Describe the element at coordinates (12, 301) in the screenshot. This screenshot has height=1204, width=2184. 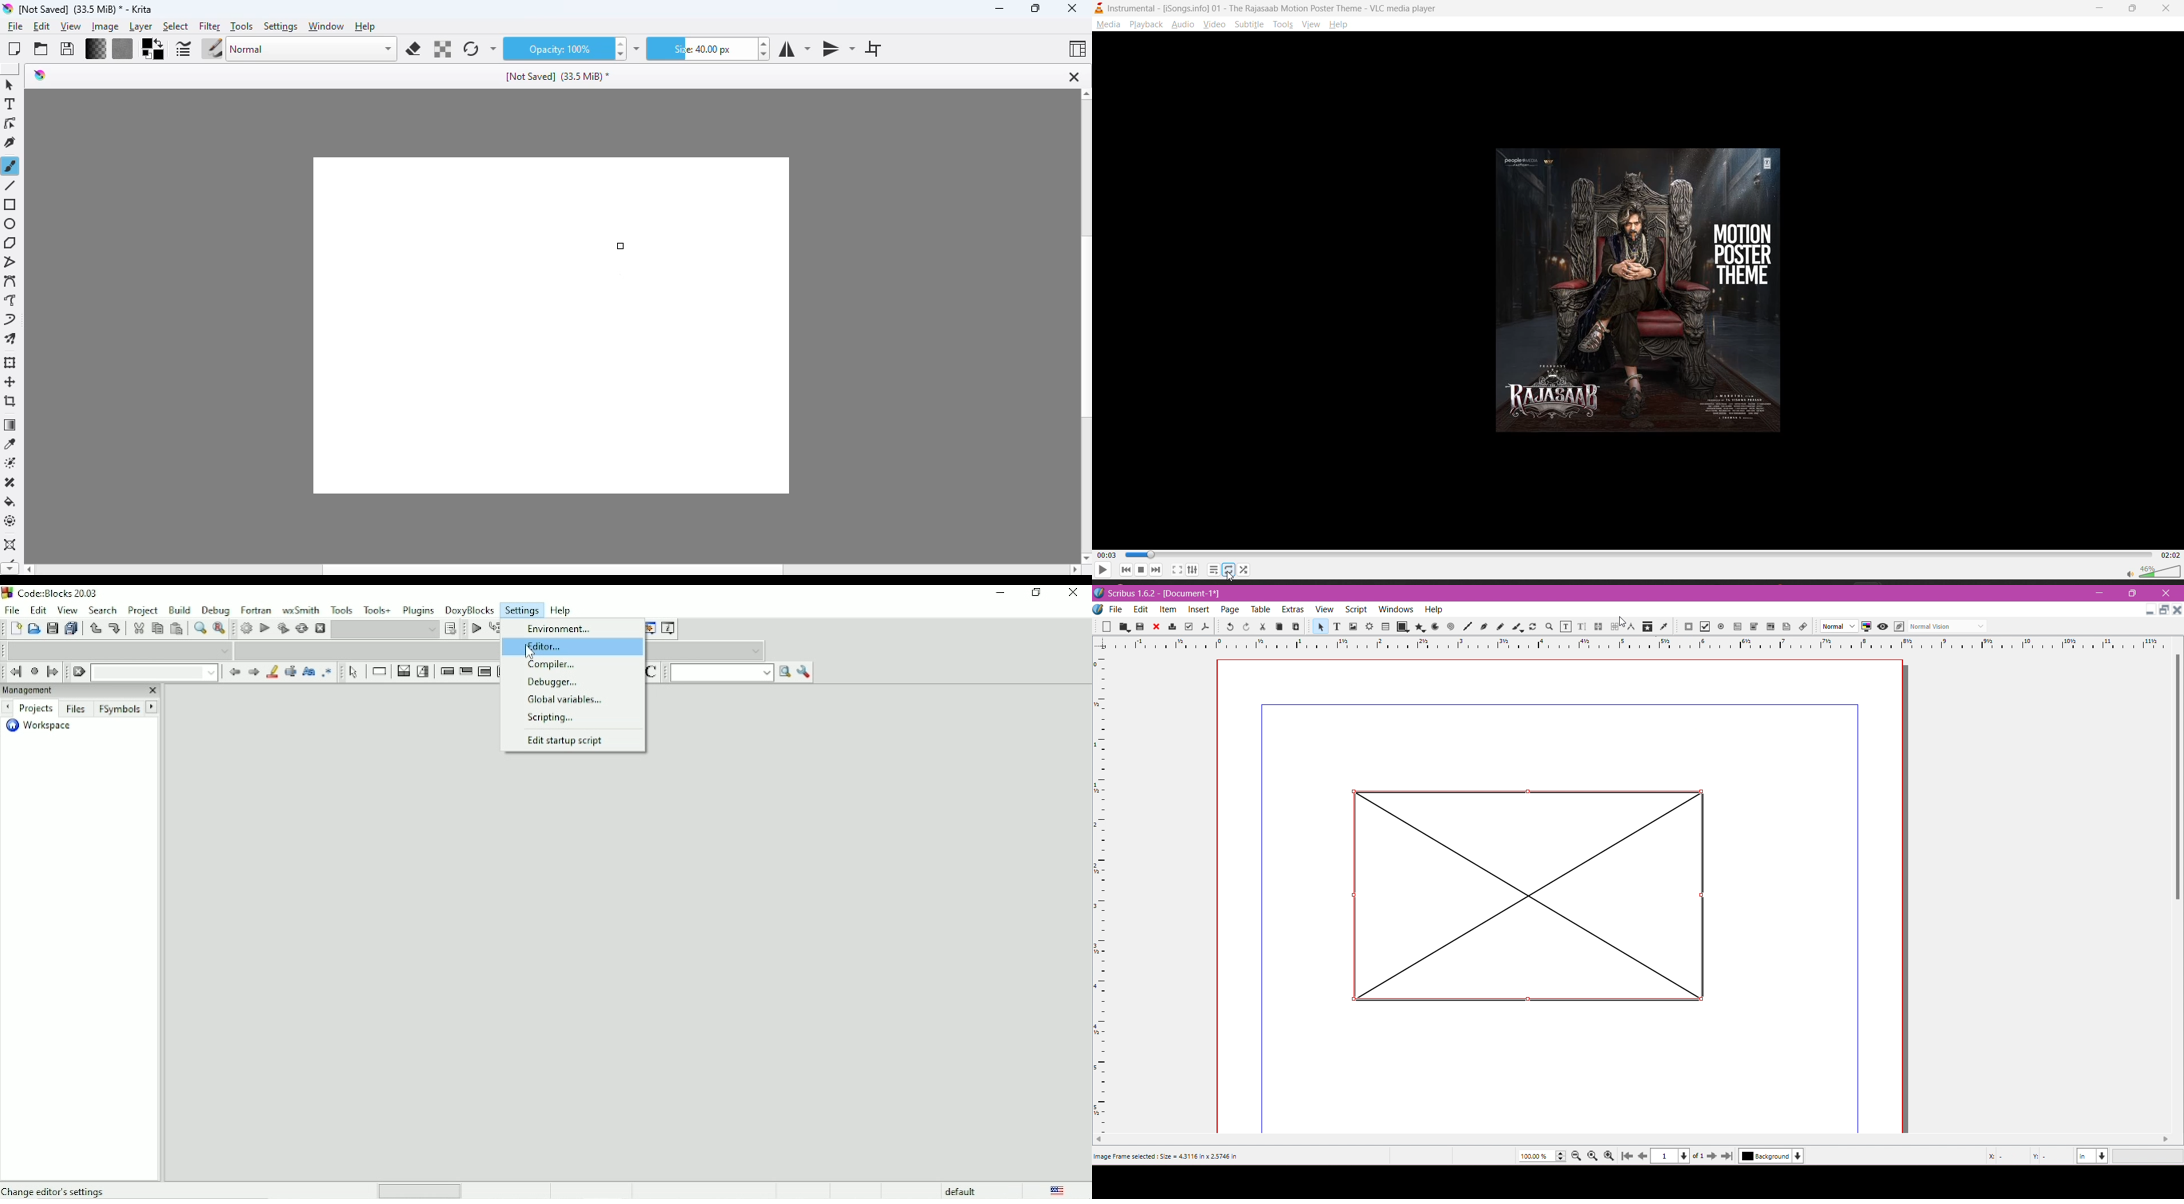
I see `freehand path tool` at that location.